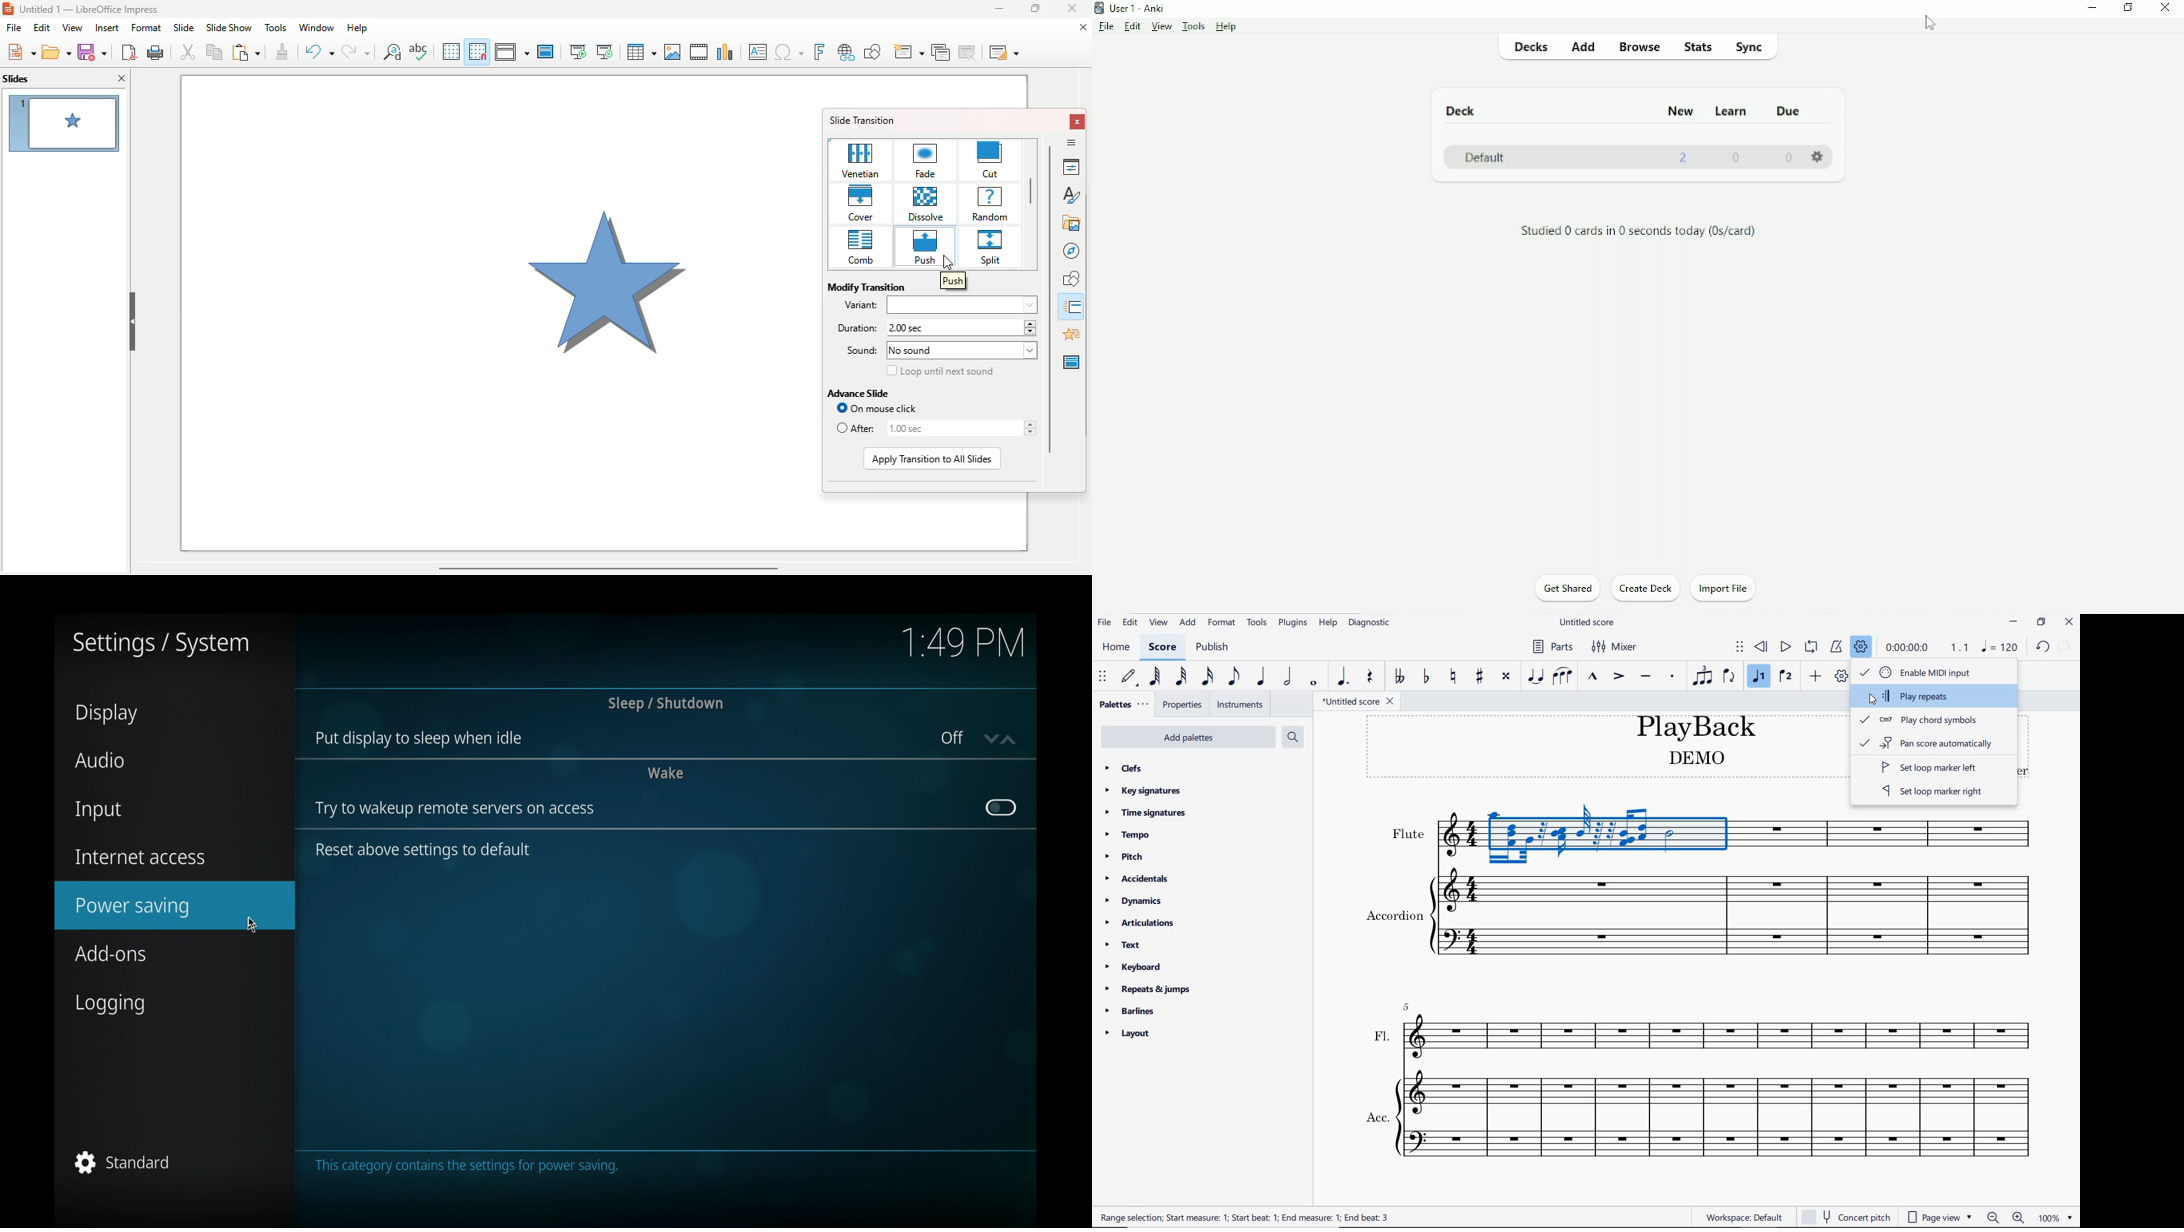 The image size is (2184, 1232). I want to click on edit, so click(42, 27).